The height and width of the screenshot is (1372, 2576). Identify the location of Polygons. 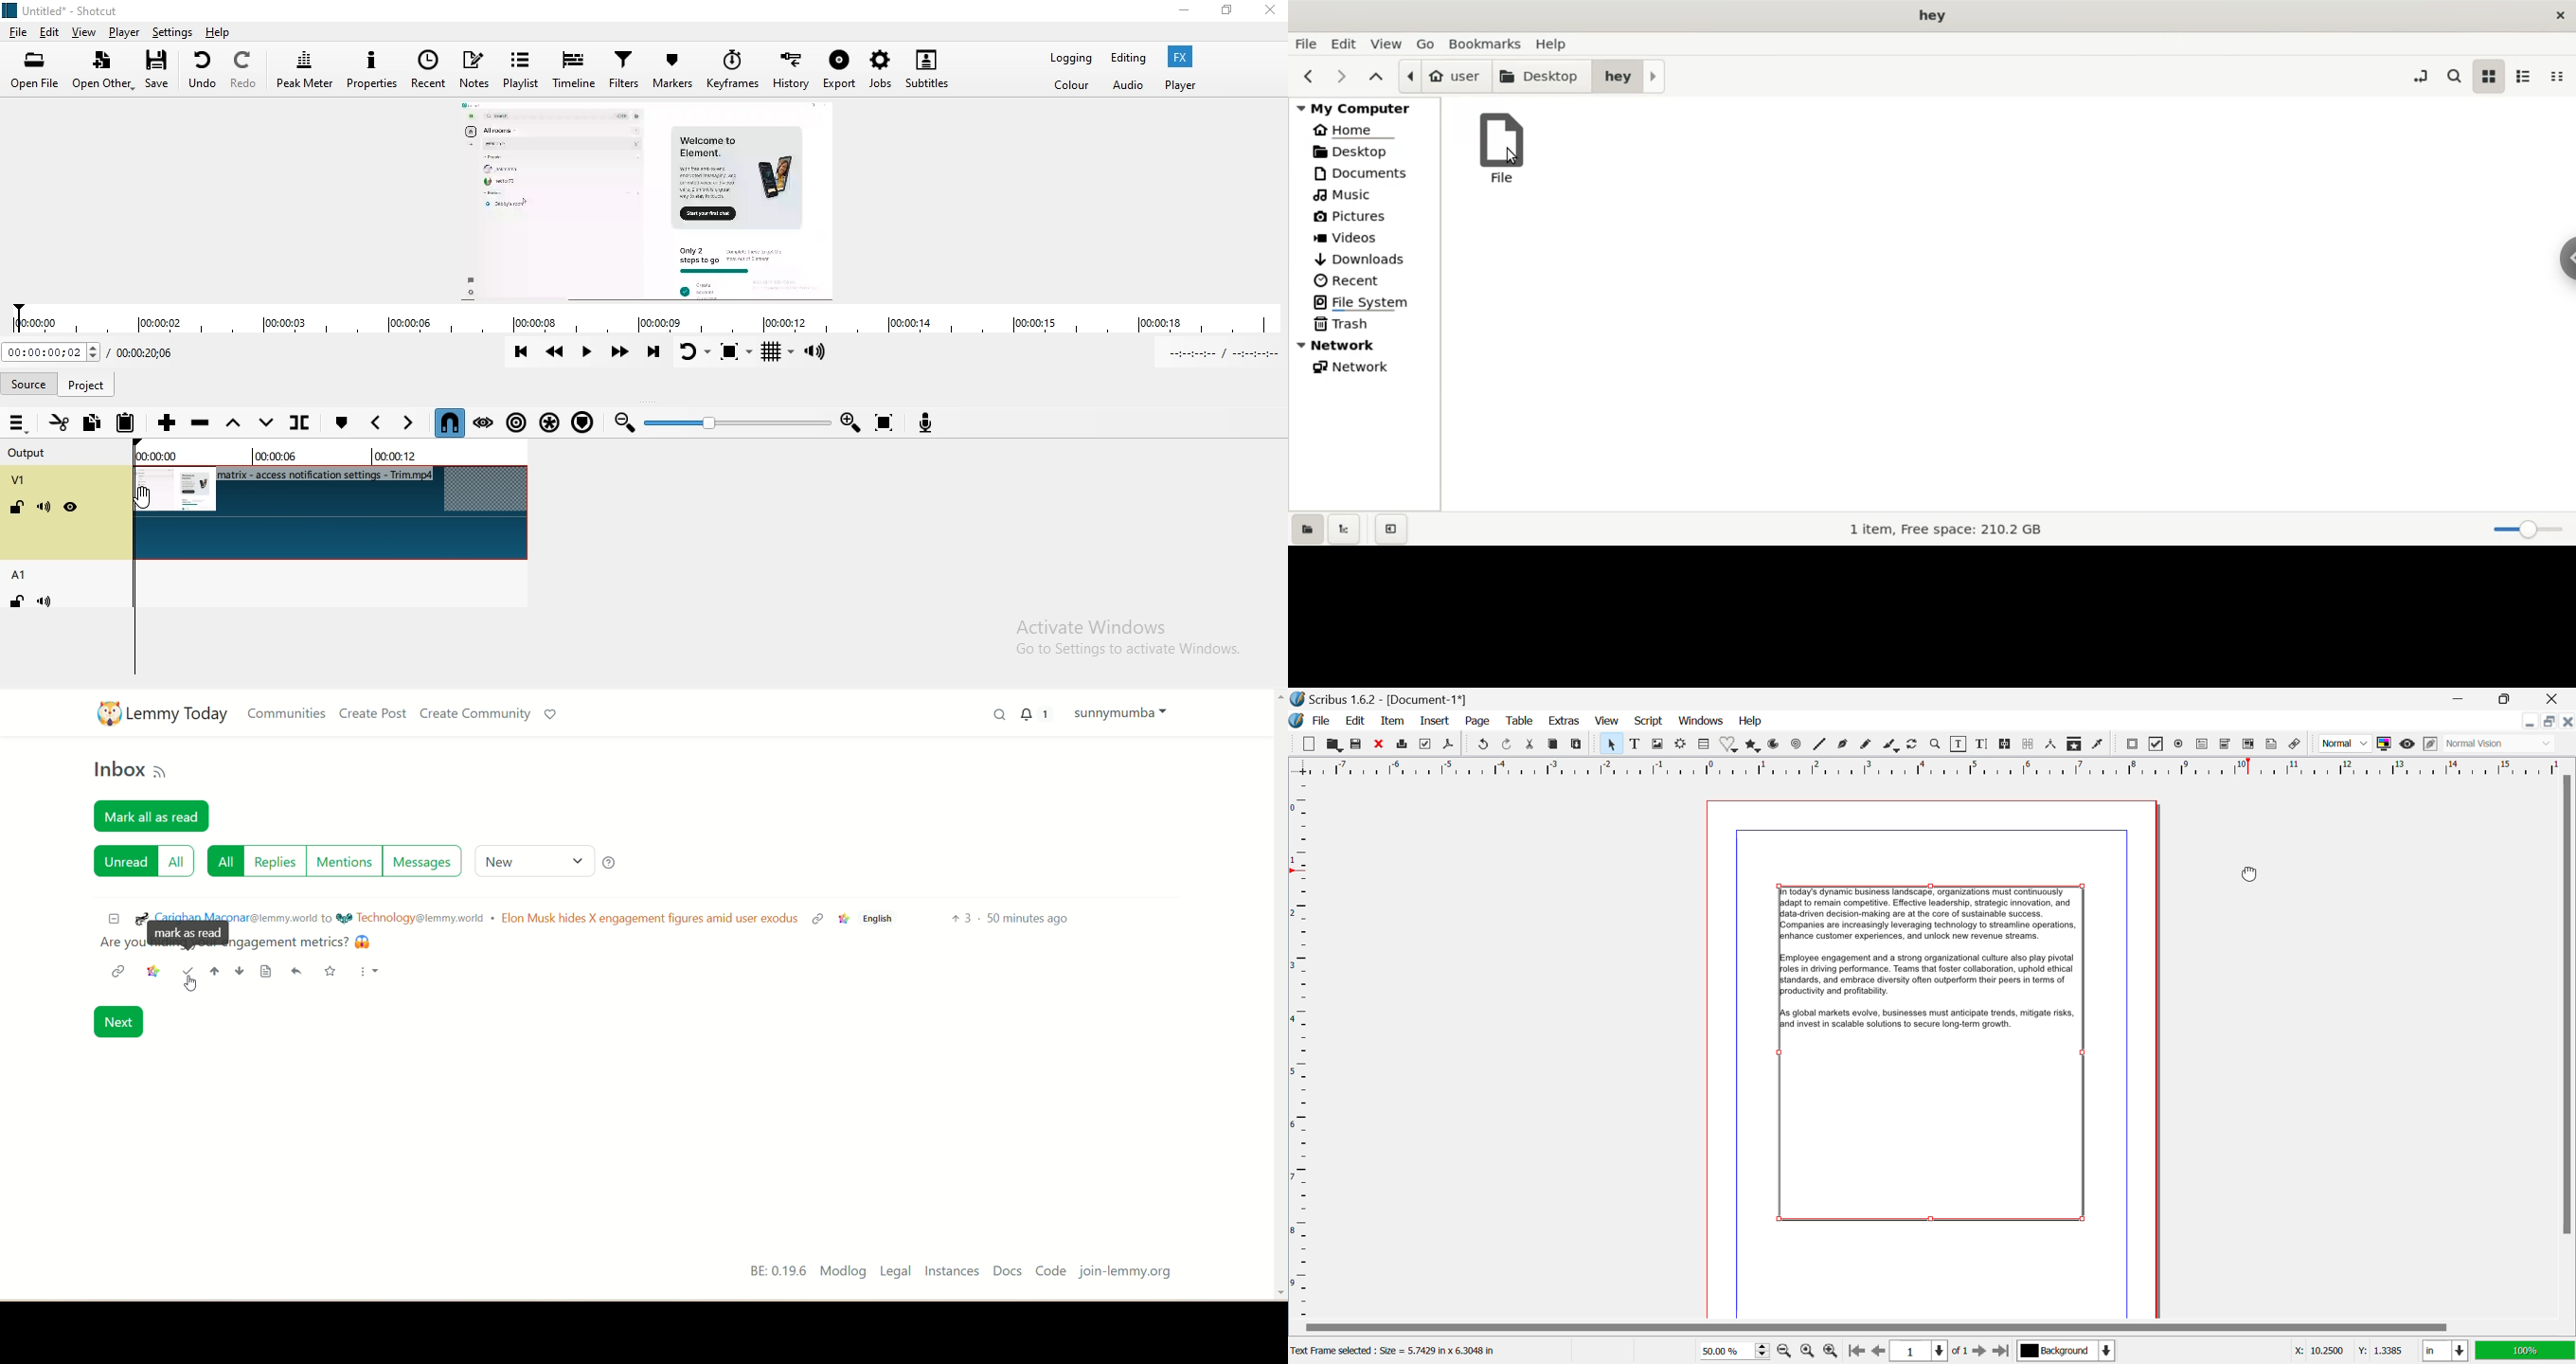
(1754, 744).